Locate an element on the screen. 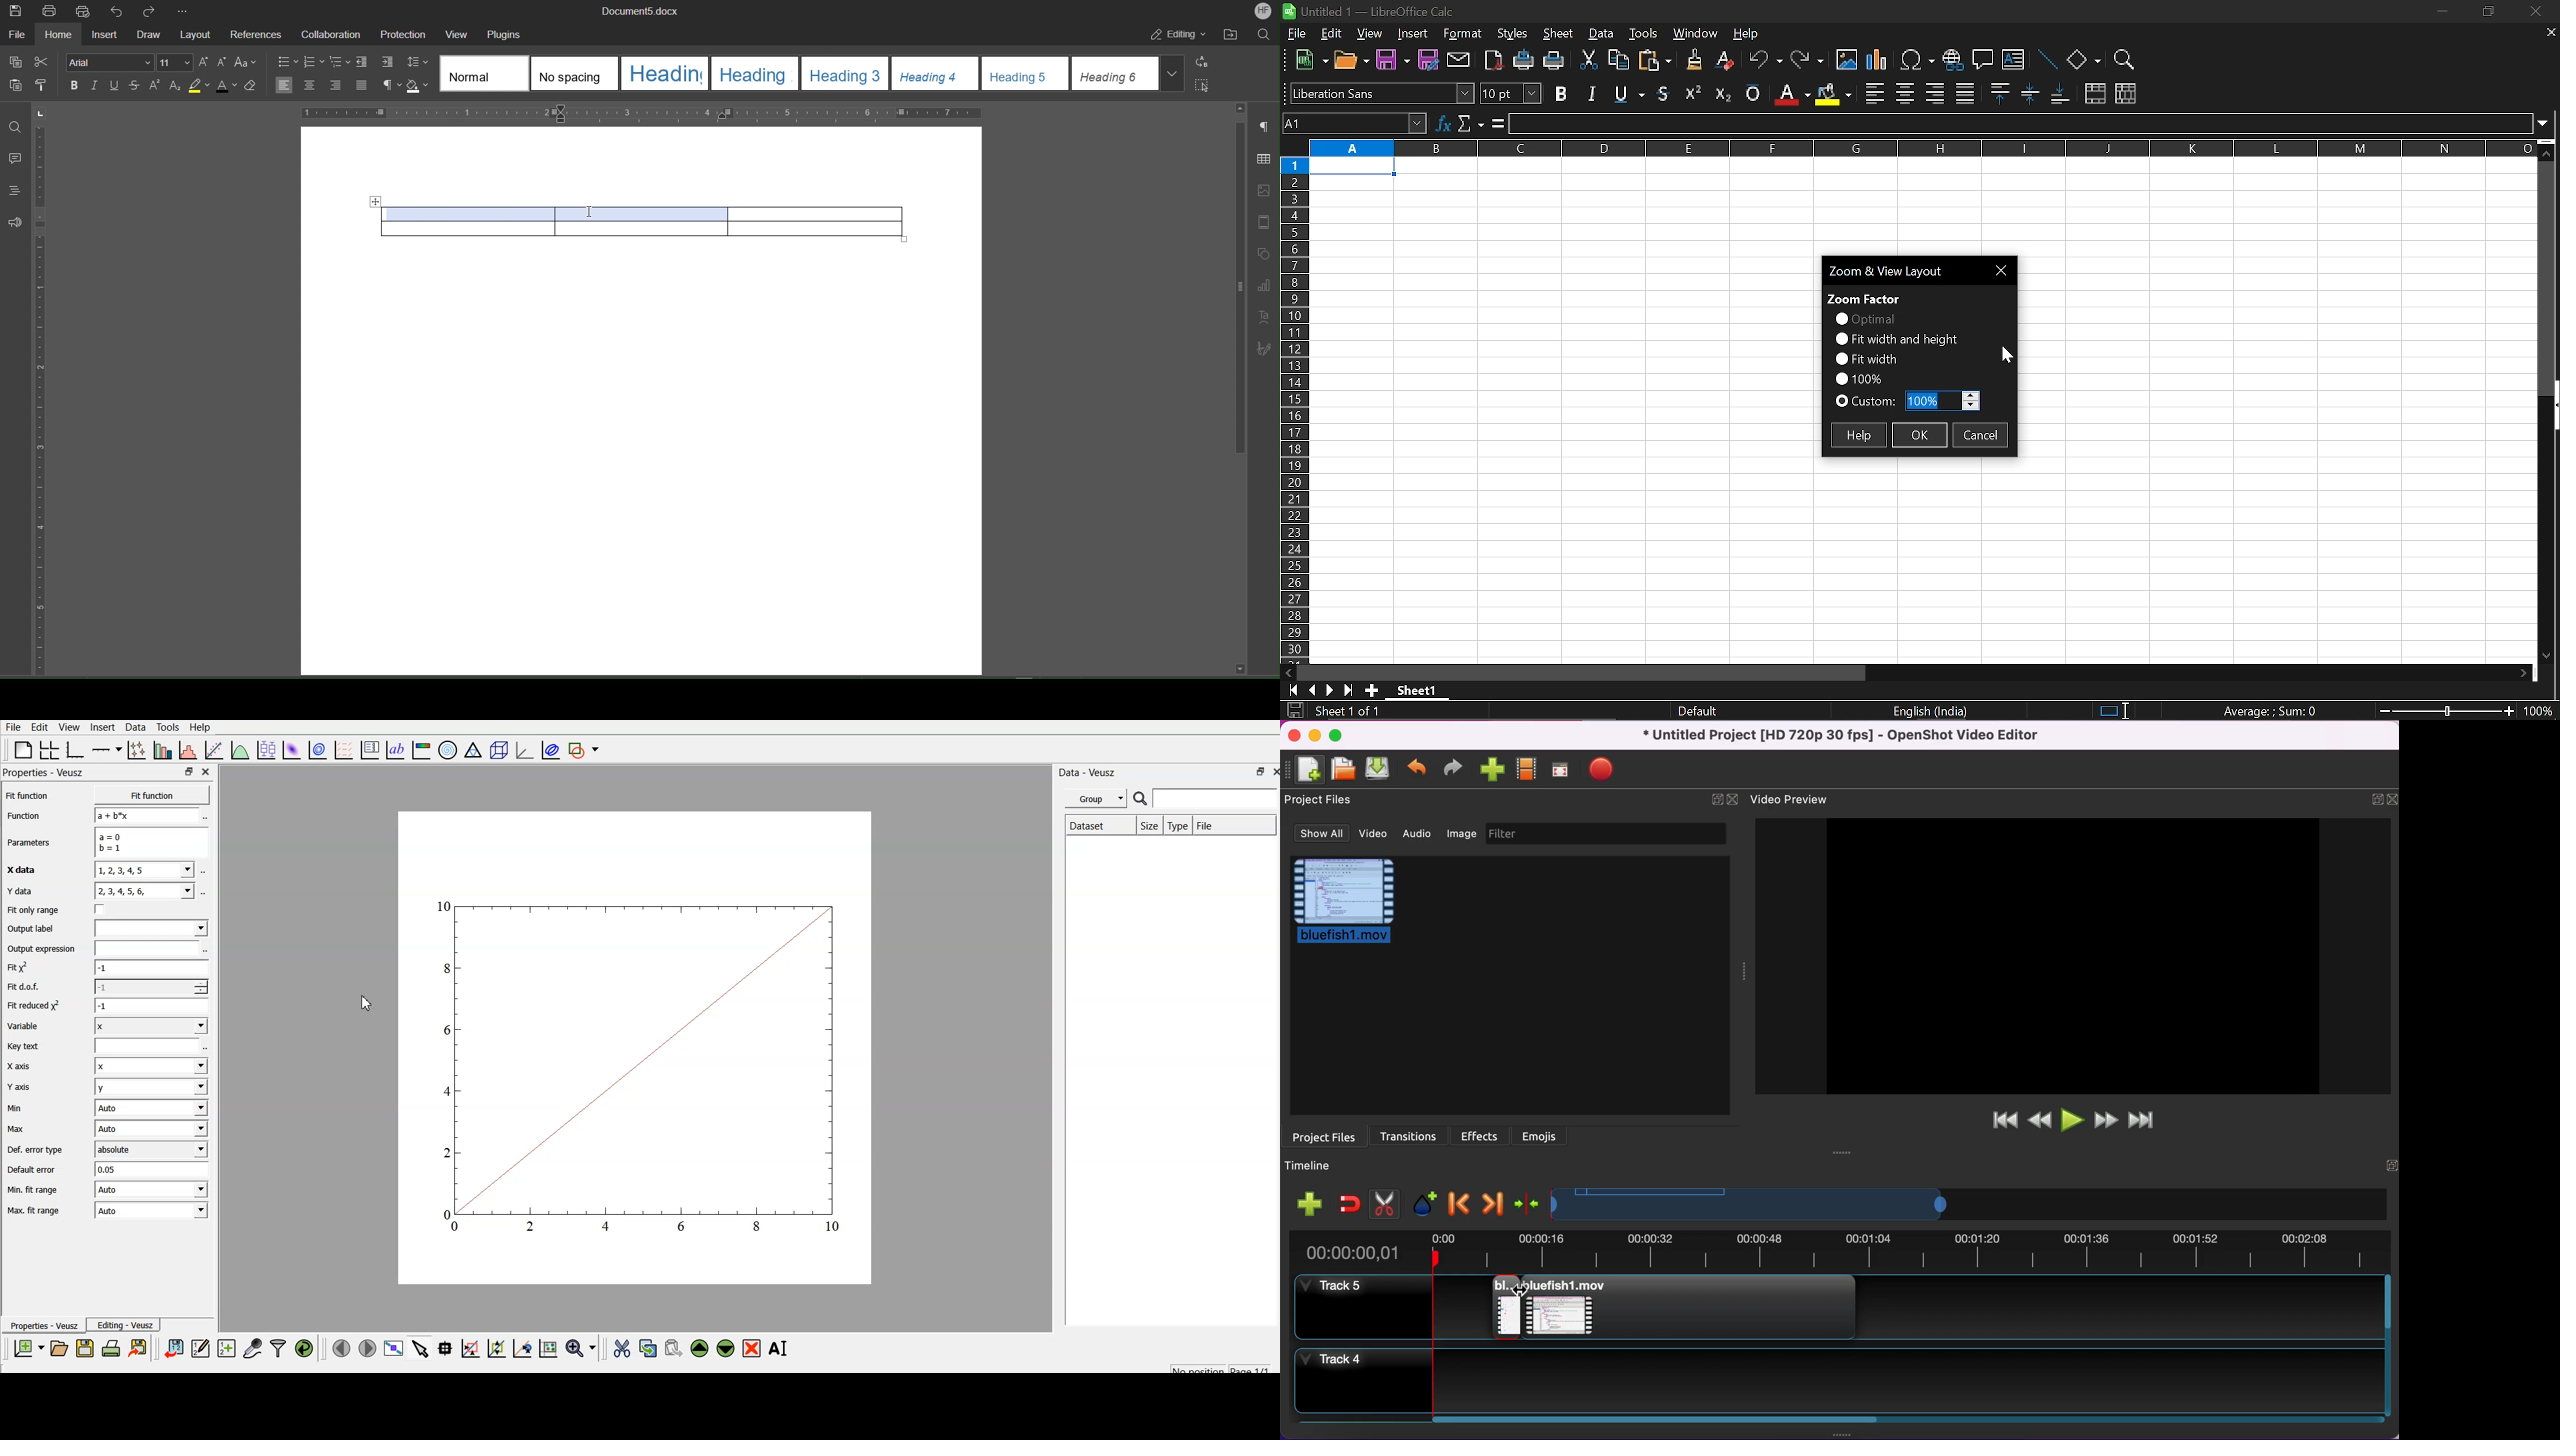 Image resolution: width=2576 pixels, height=1456 pixels. Search is located at coordinates (1265, 36).